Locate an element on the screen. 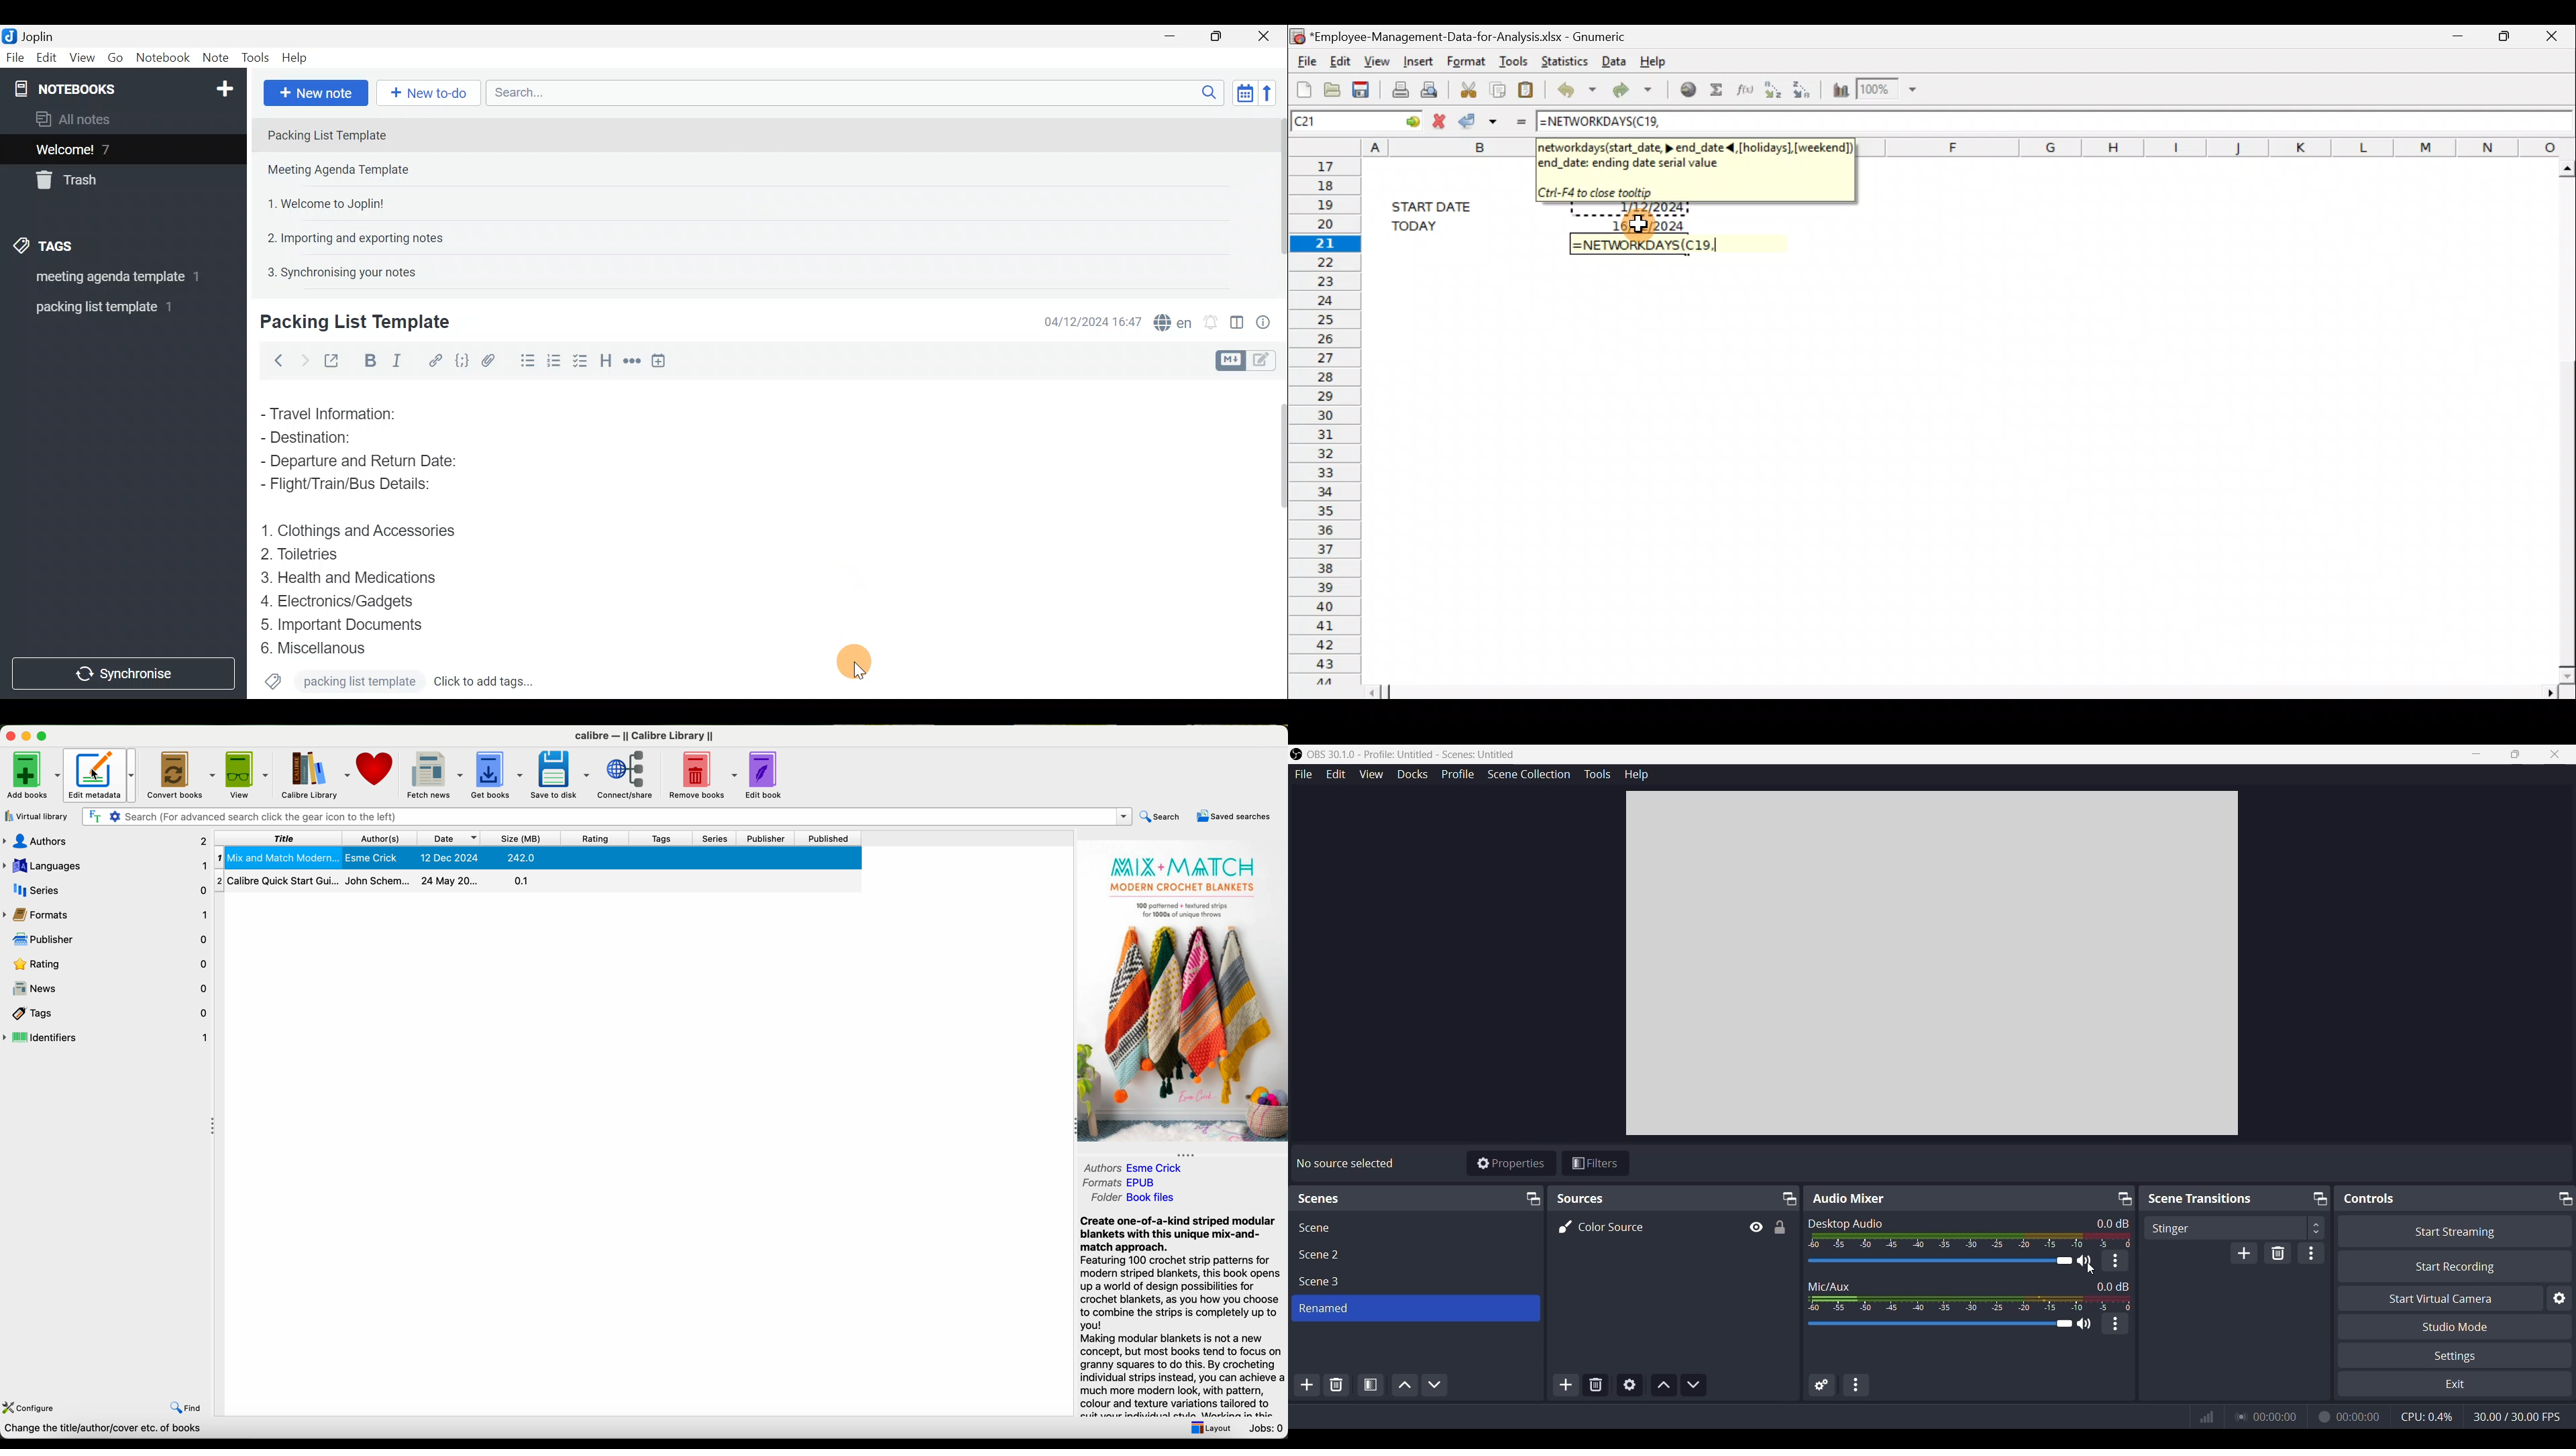 The image size is (2576, 1456). Exit is located at coordinates (2455, 1383).